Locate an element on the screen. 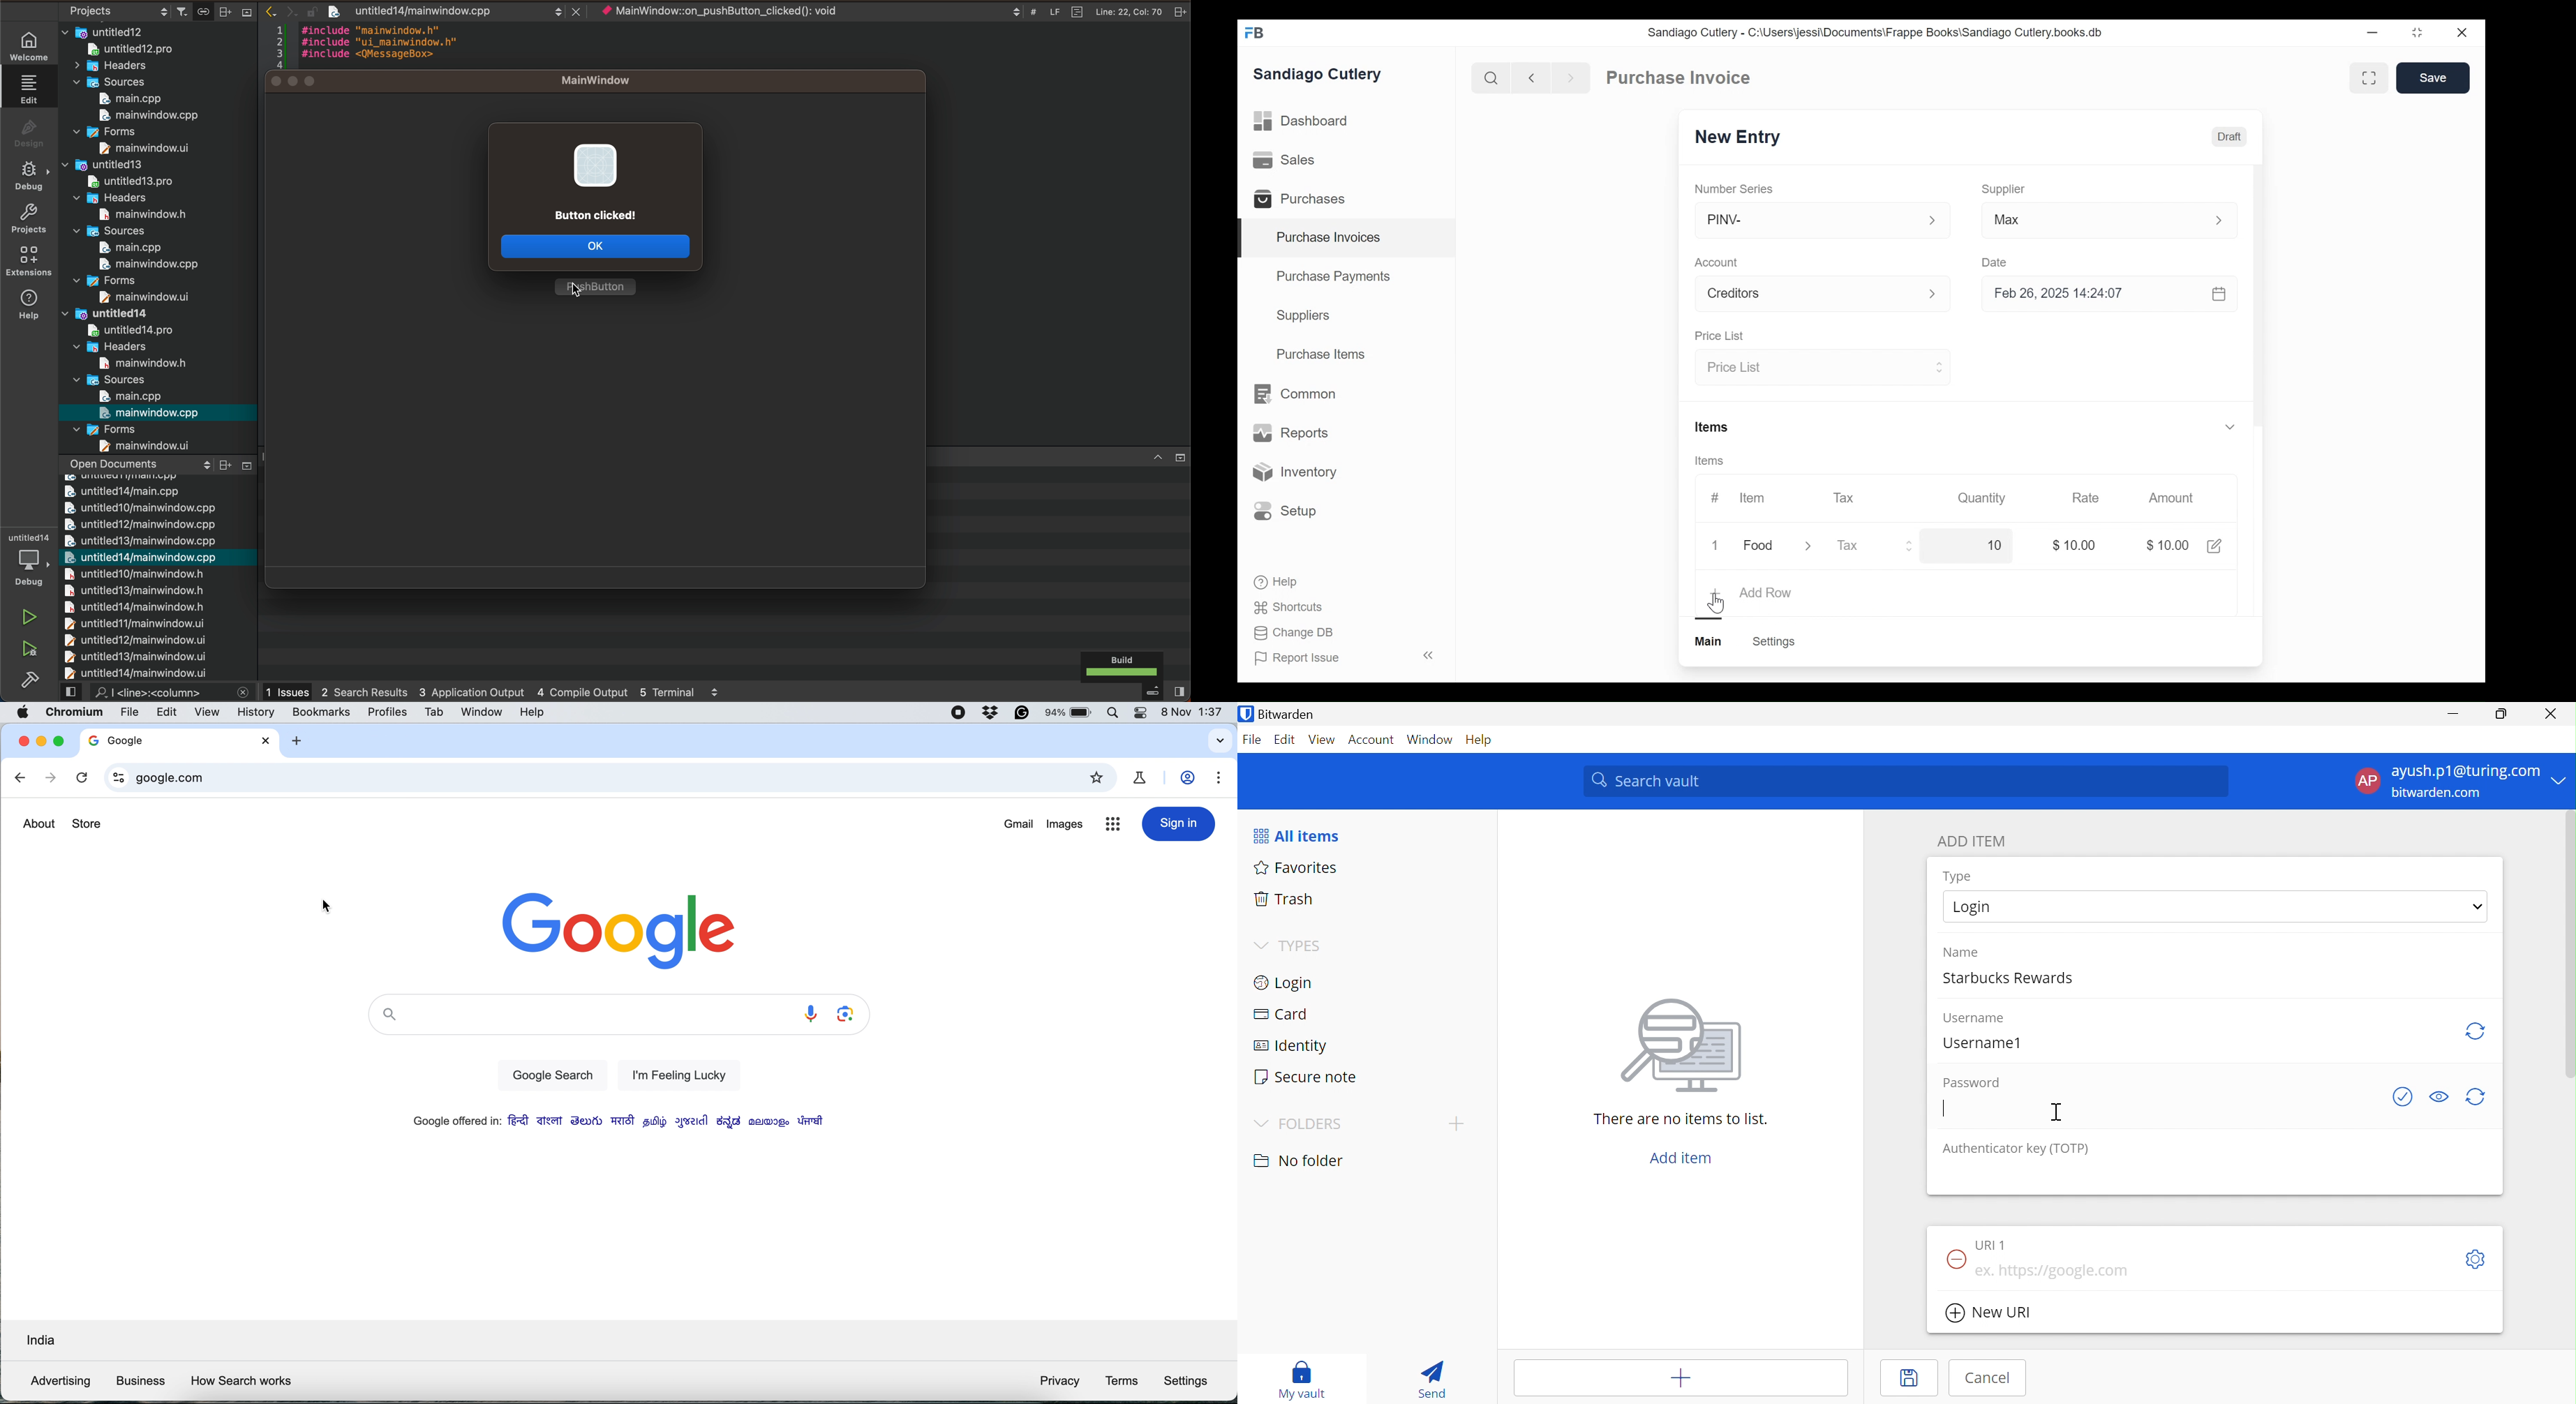 Image resolution: width=2576 pixels, height=1428 pixels. Dashboard is located at coordinates (1302, 122).